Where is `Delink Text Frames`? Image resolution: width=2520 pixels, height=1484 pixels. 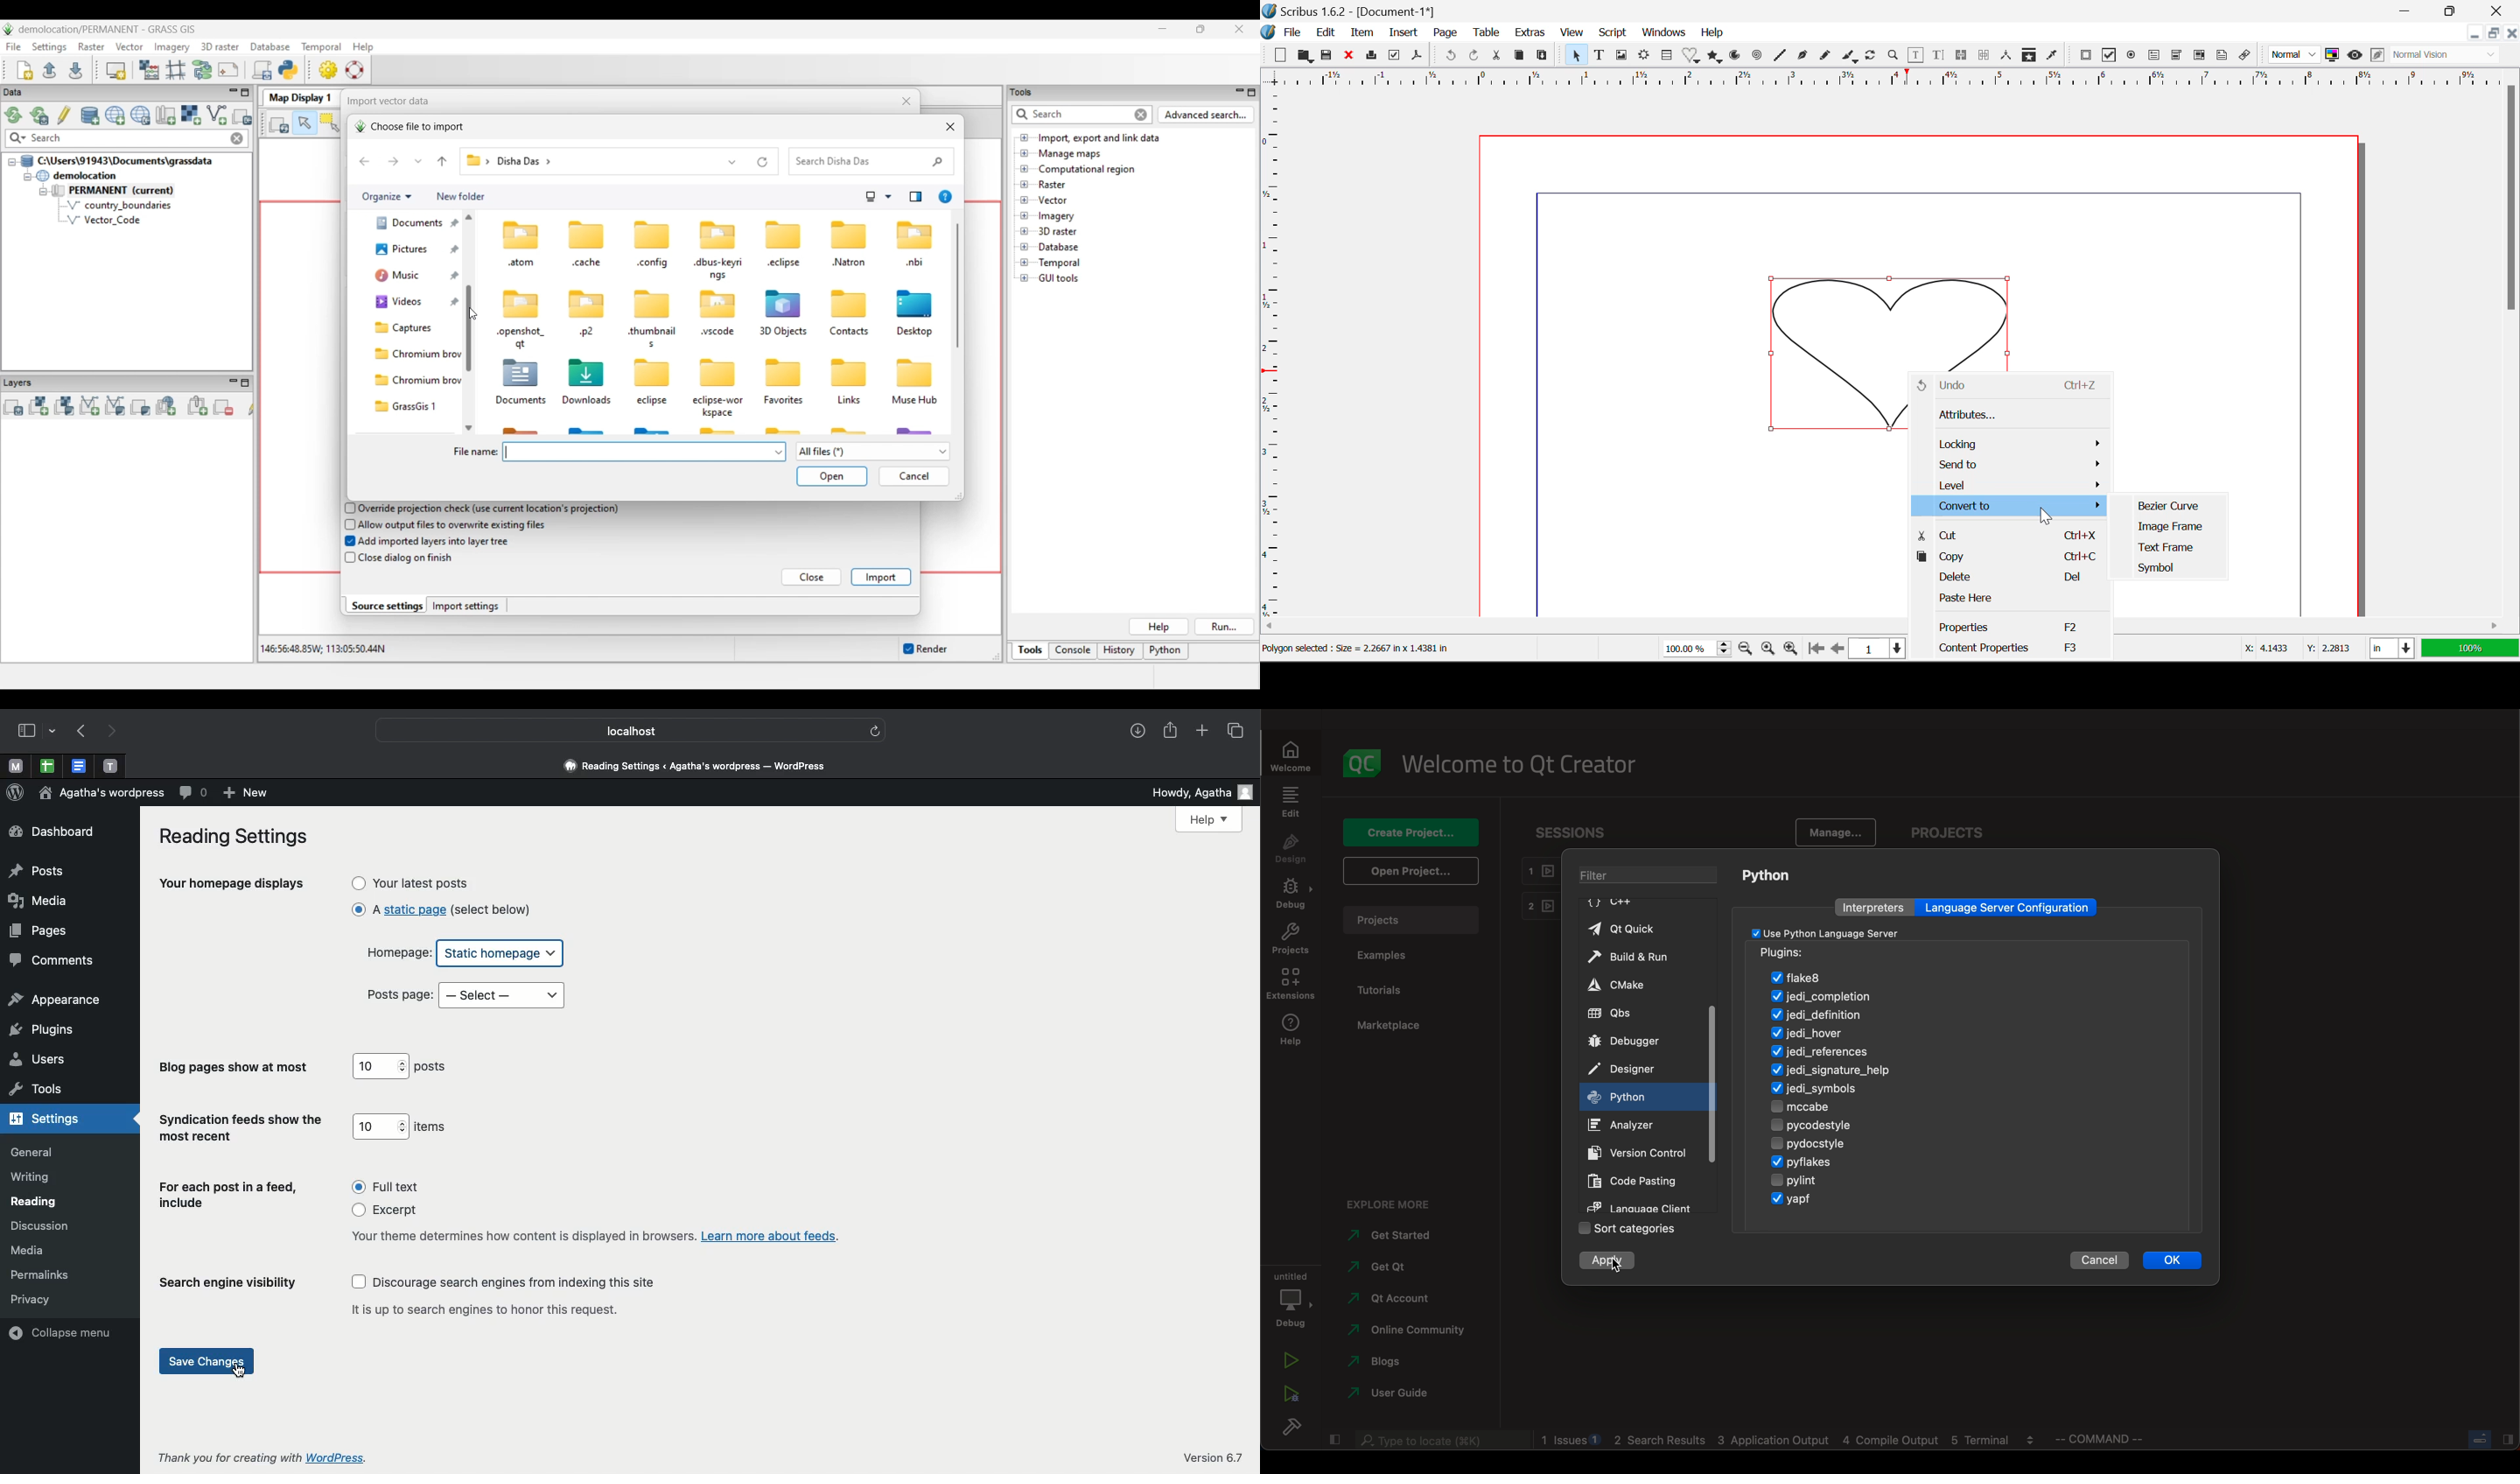
Delink Text Frames is located at coordinates (1985, 55).